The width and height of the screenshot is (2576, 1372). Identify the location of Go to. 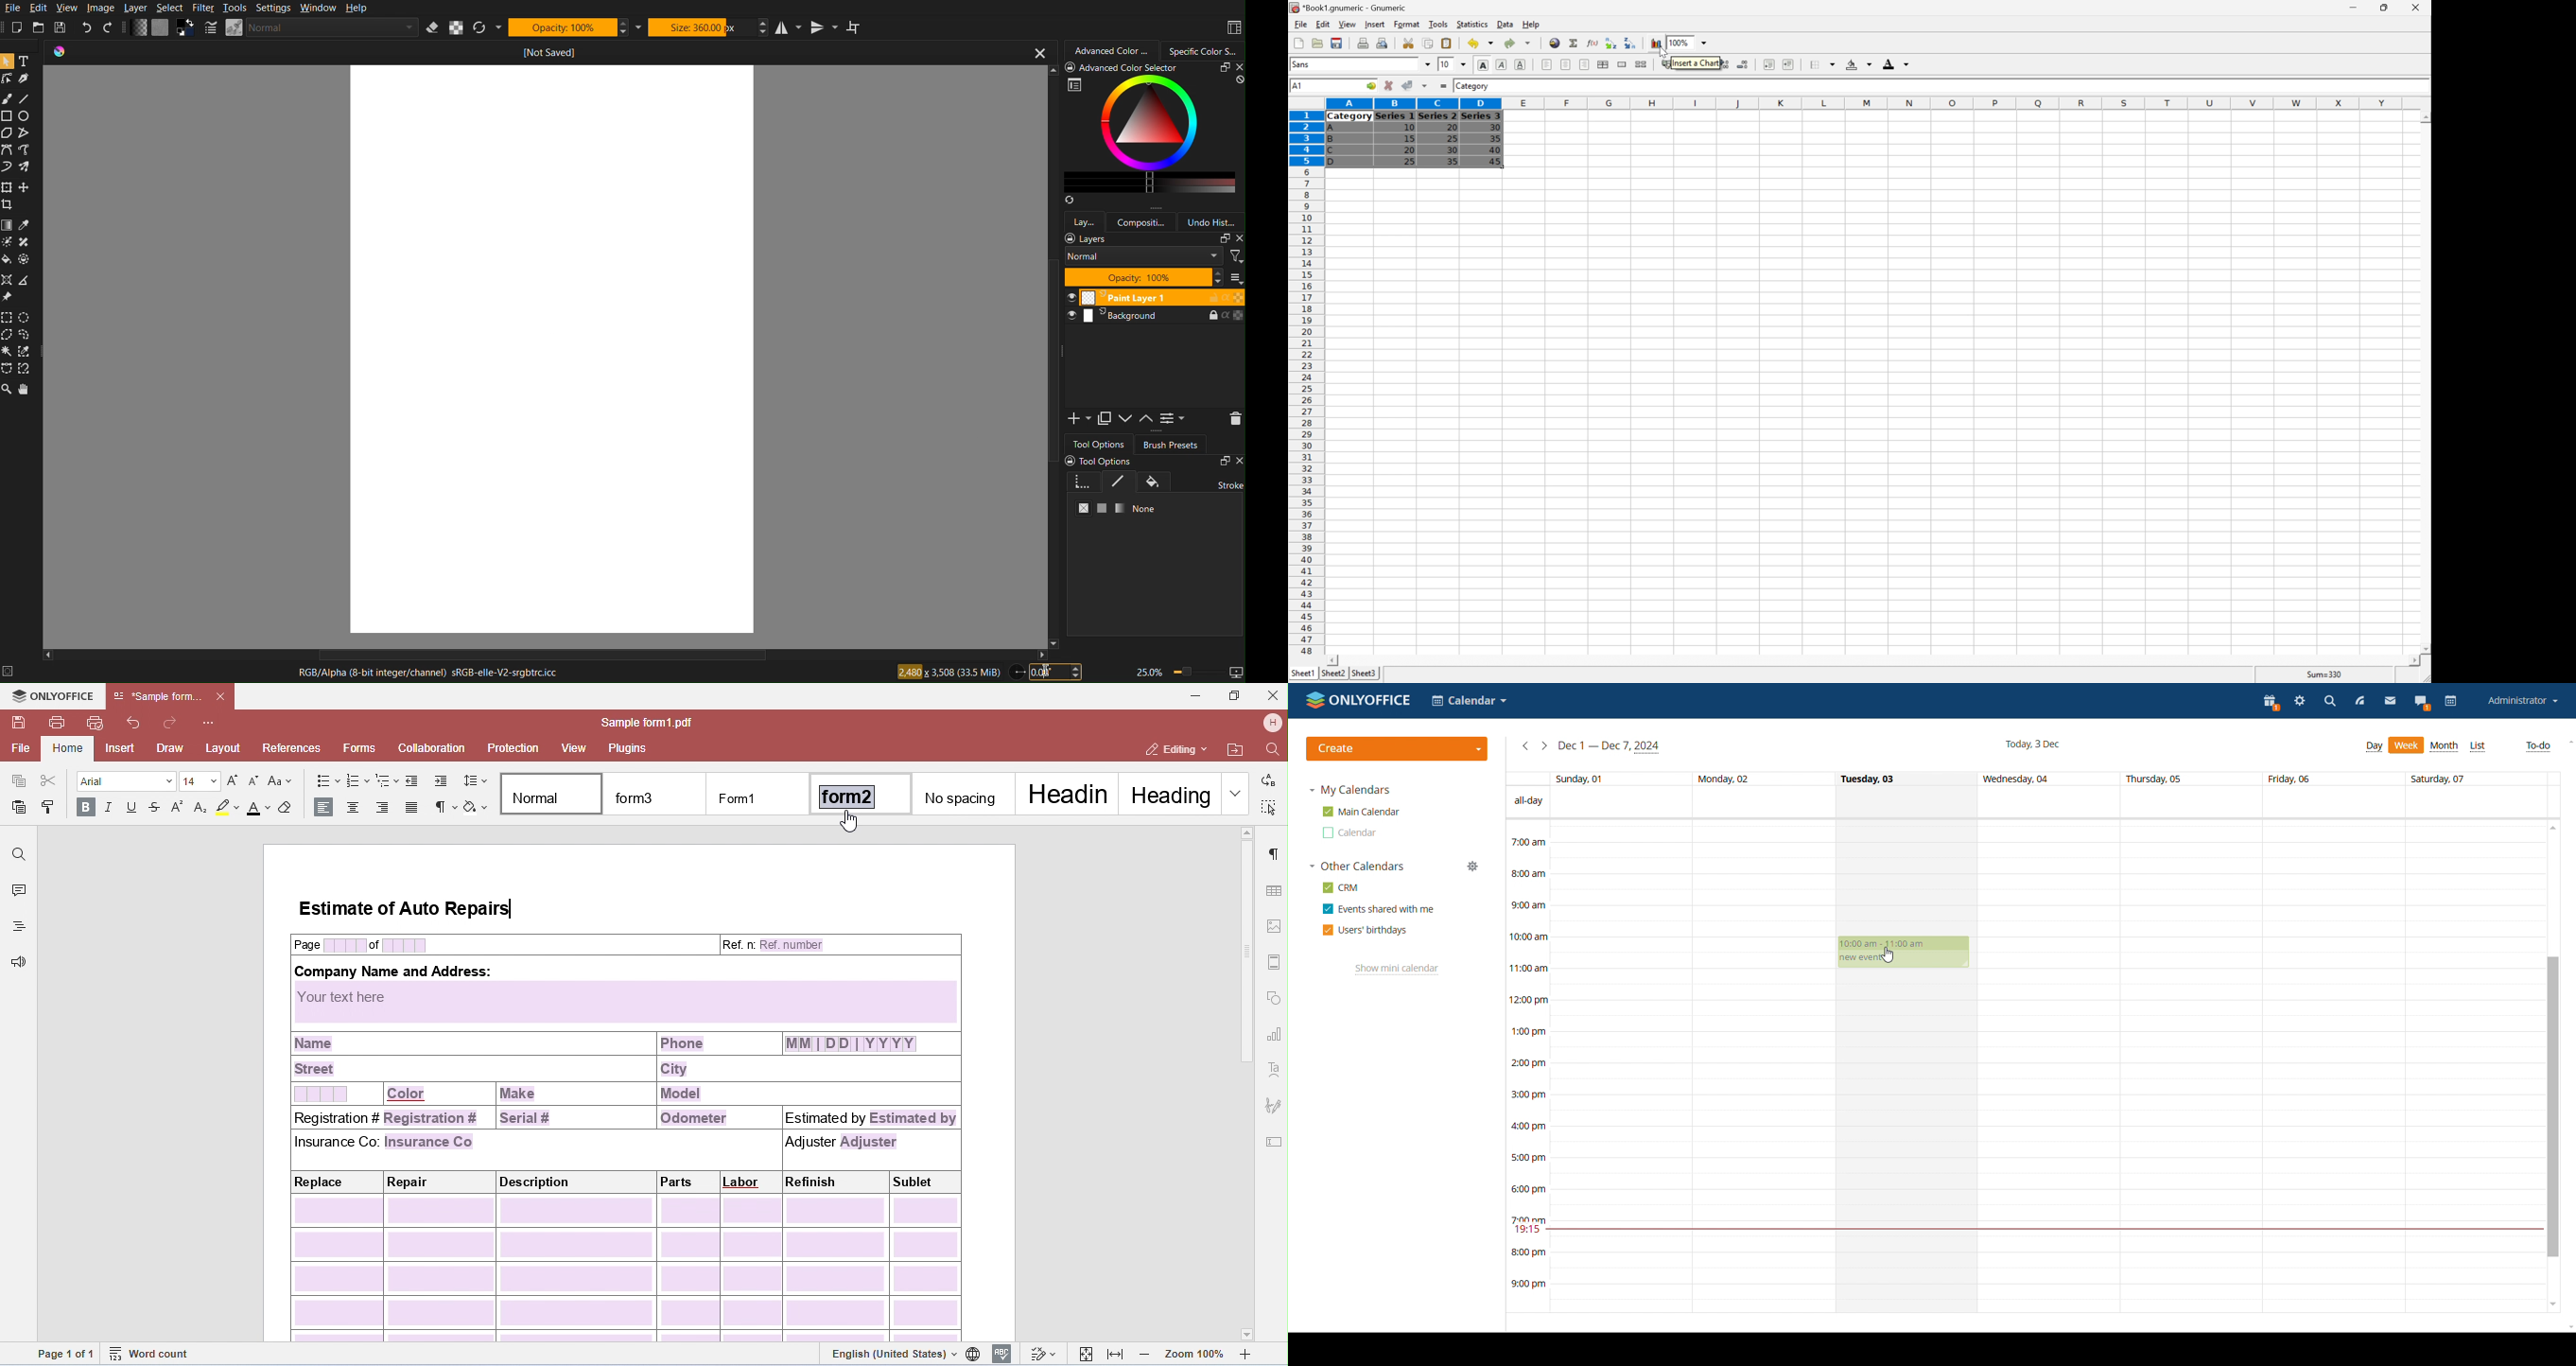
(1370, 85).